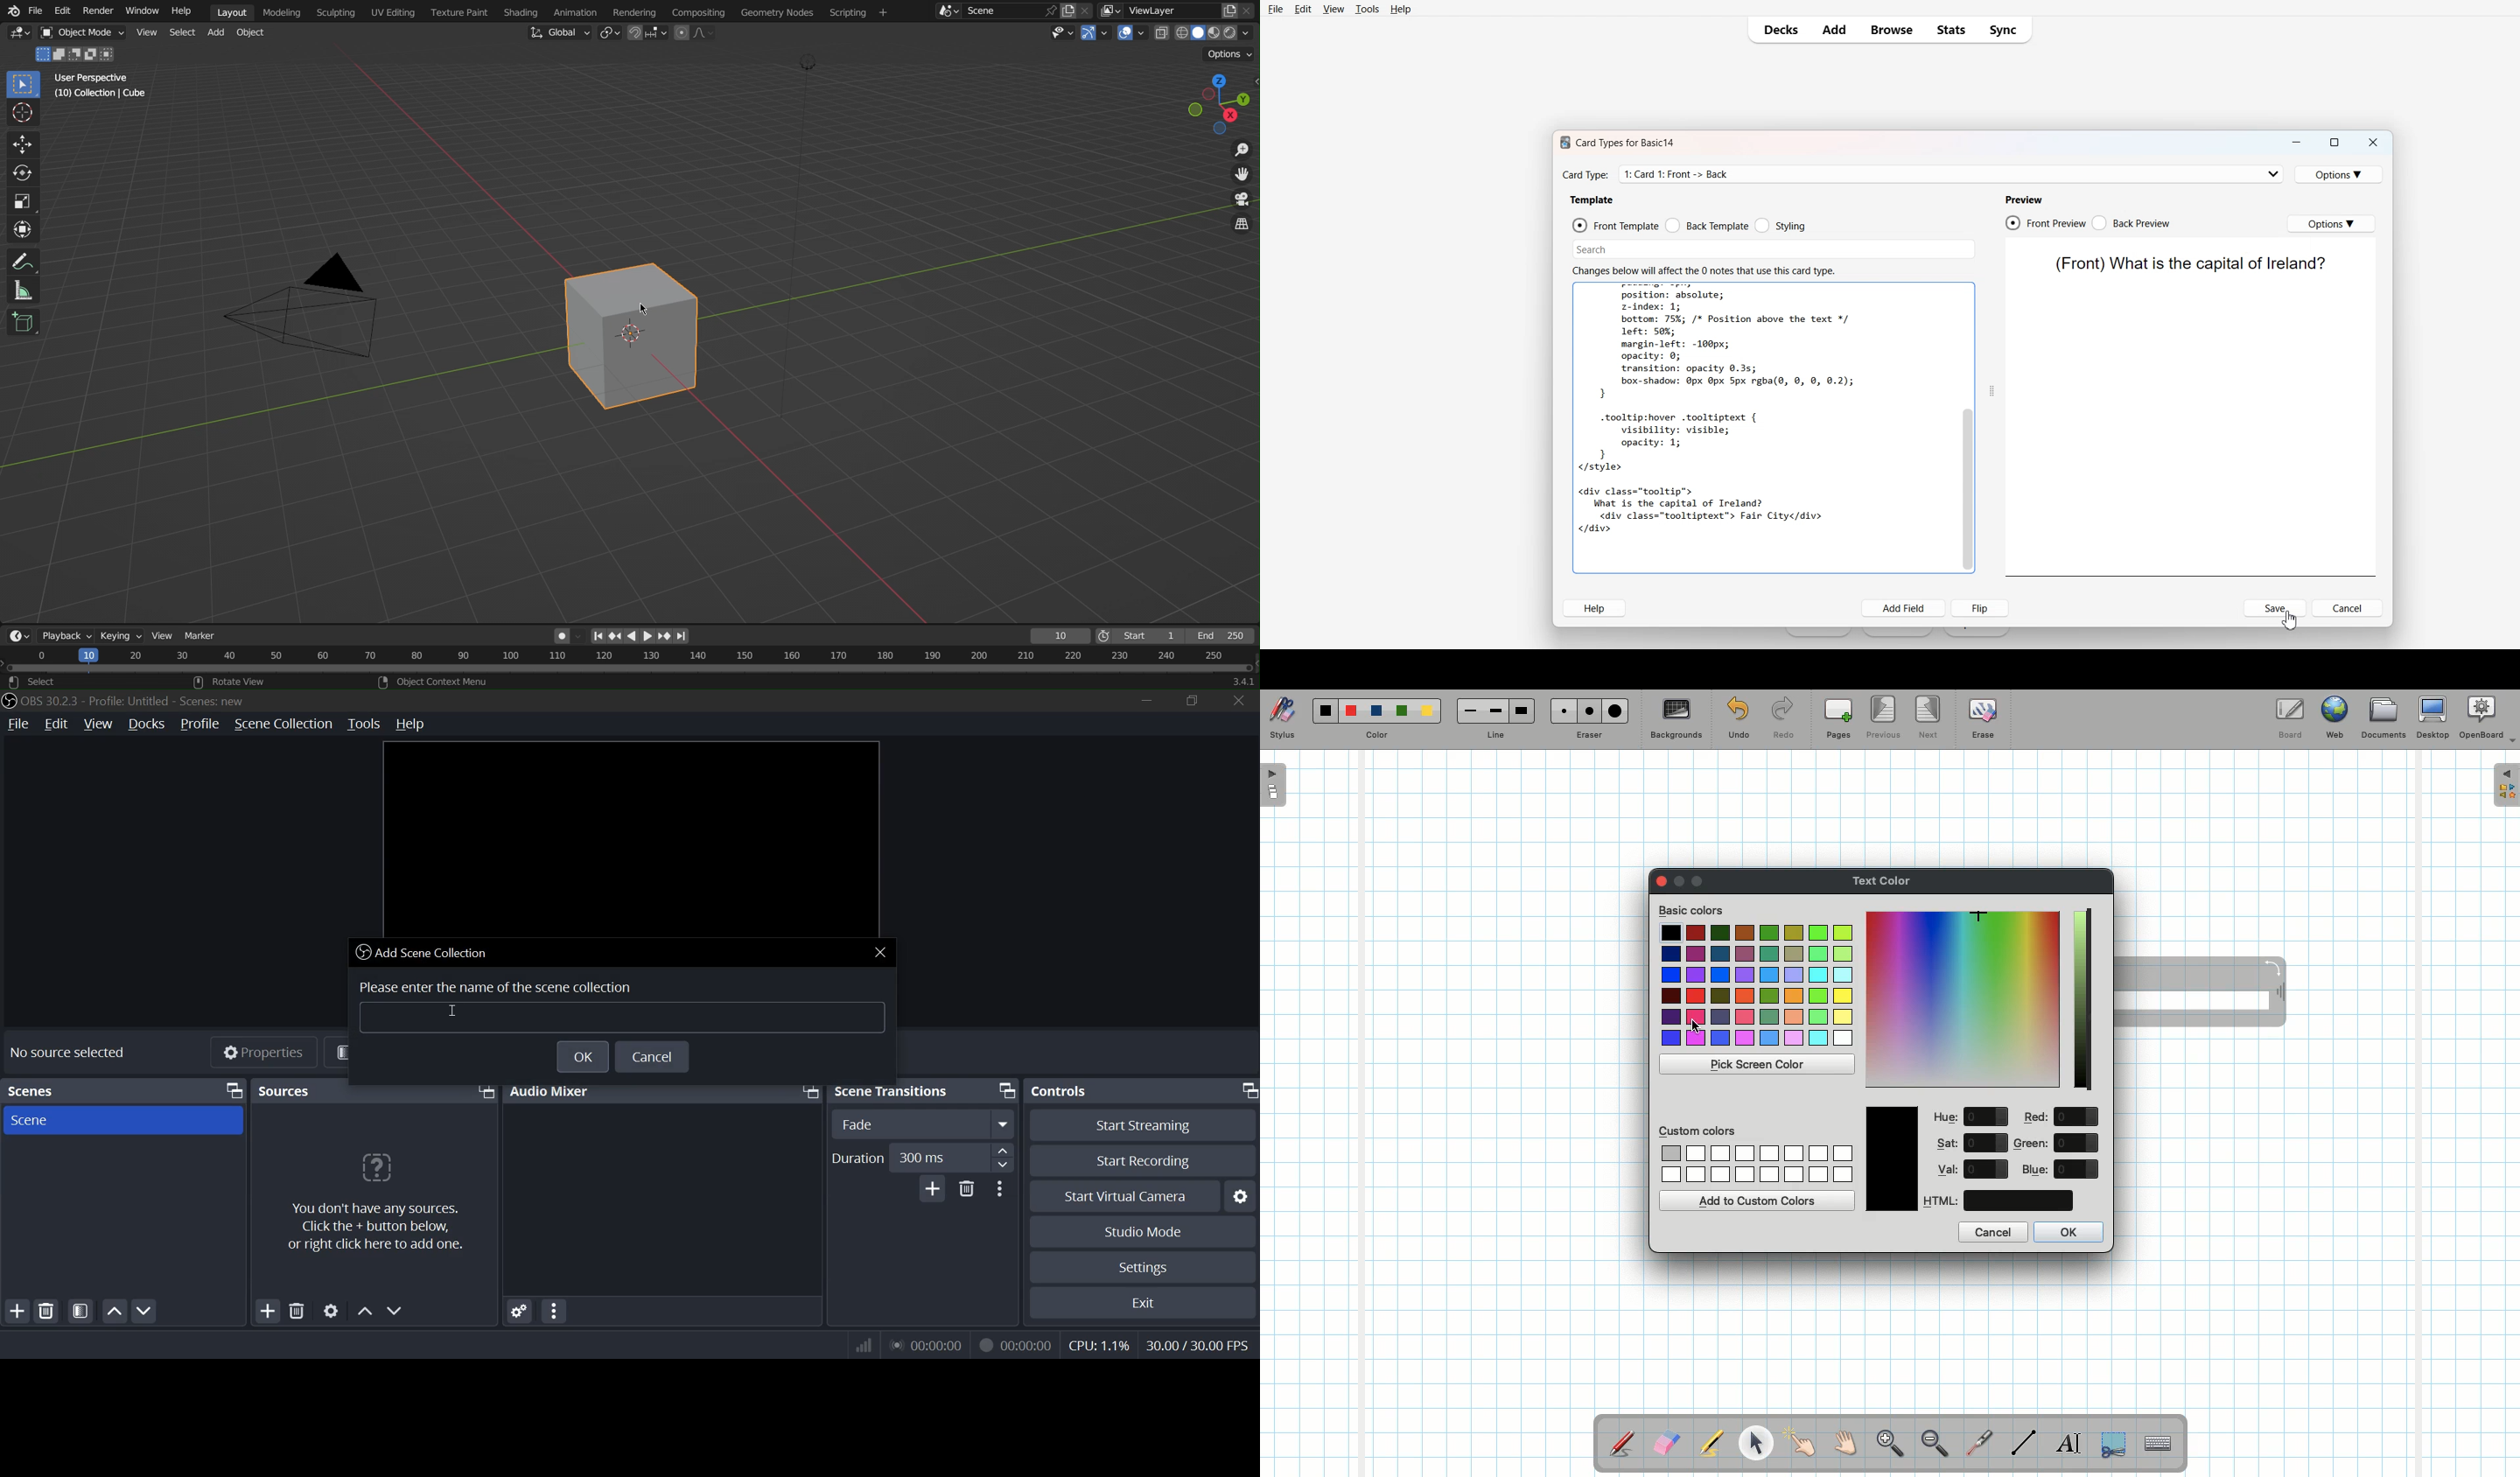 The height and width of the screenshot is (1484, 2520). What do you see at coordinates (578, 1058) in the screenshot?
I see `ok` at bounding box center [578, 1058].